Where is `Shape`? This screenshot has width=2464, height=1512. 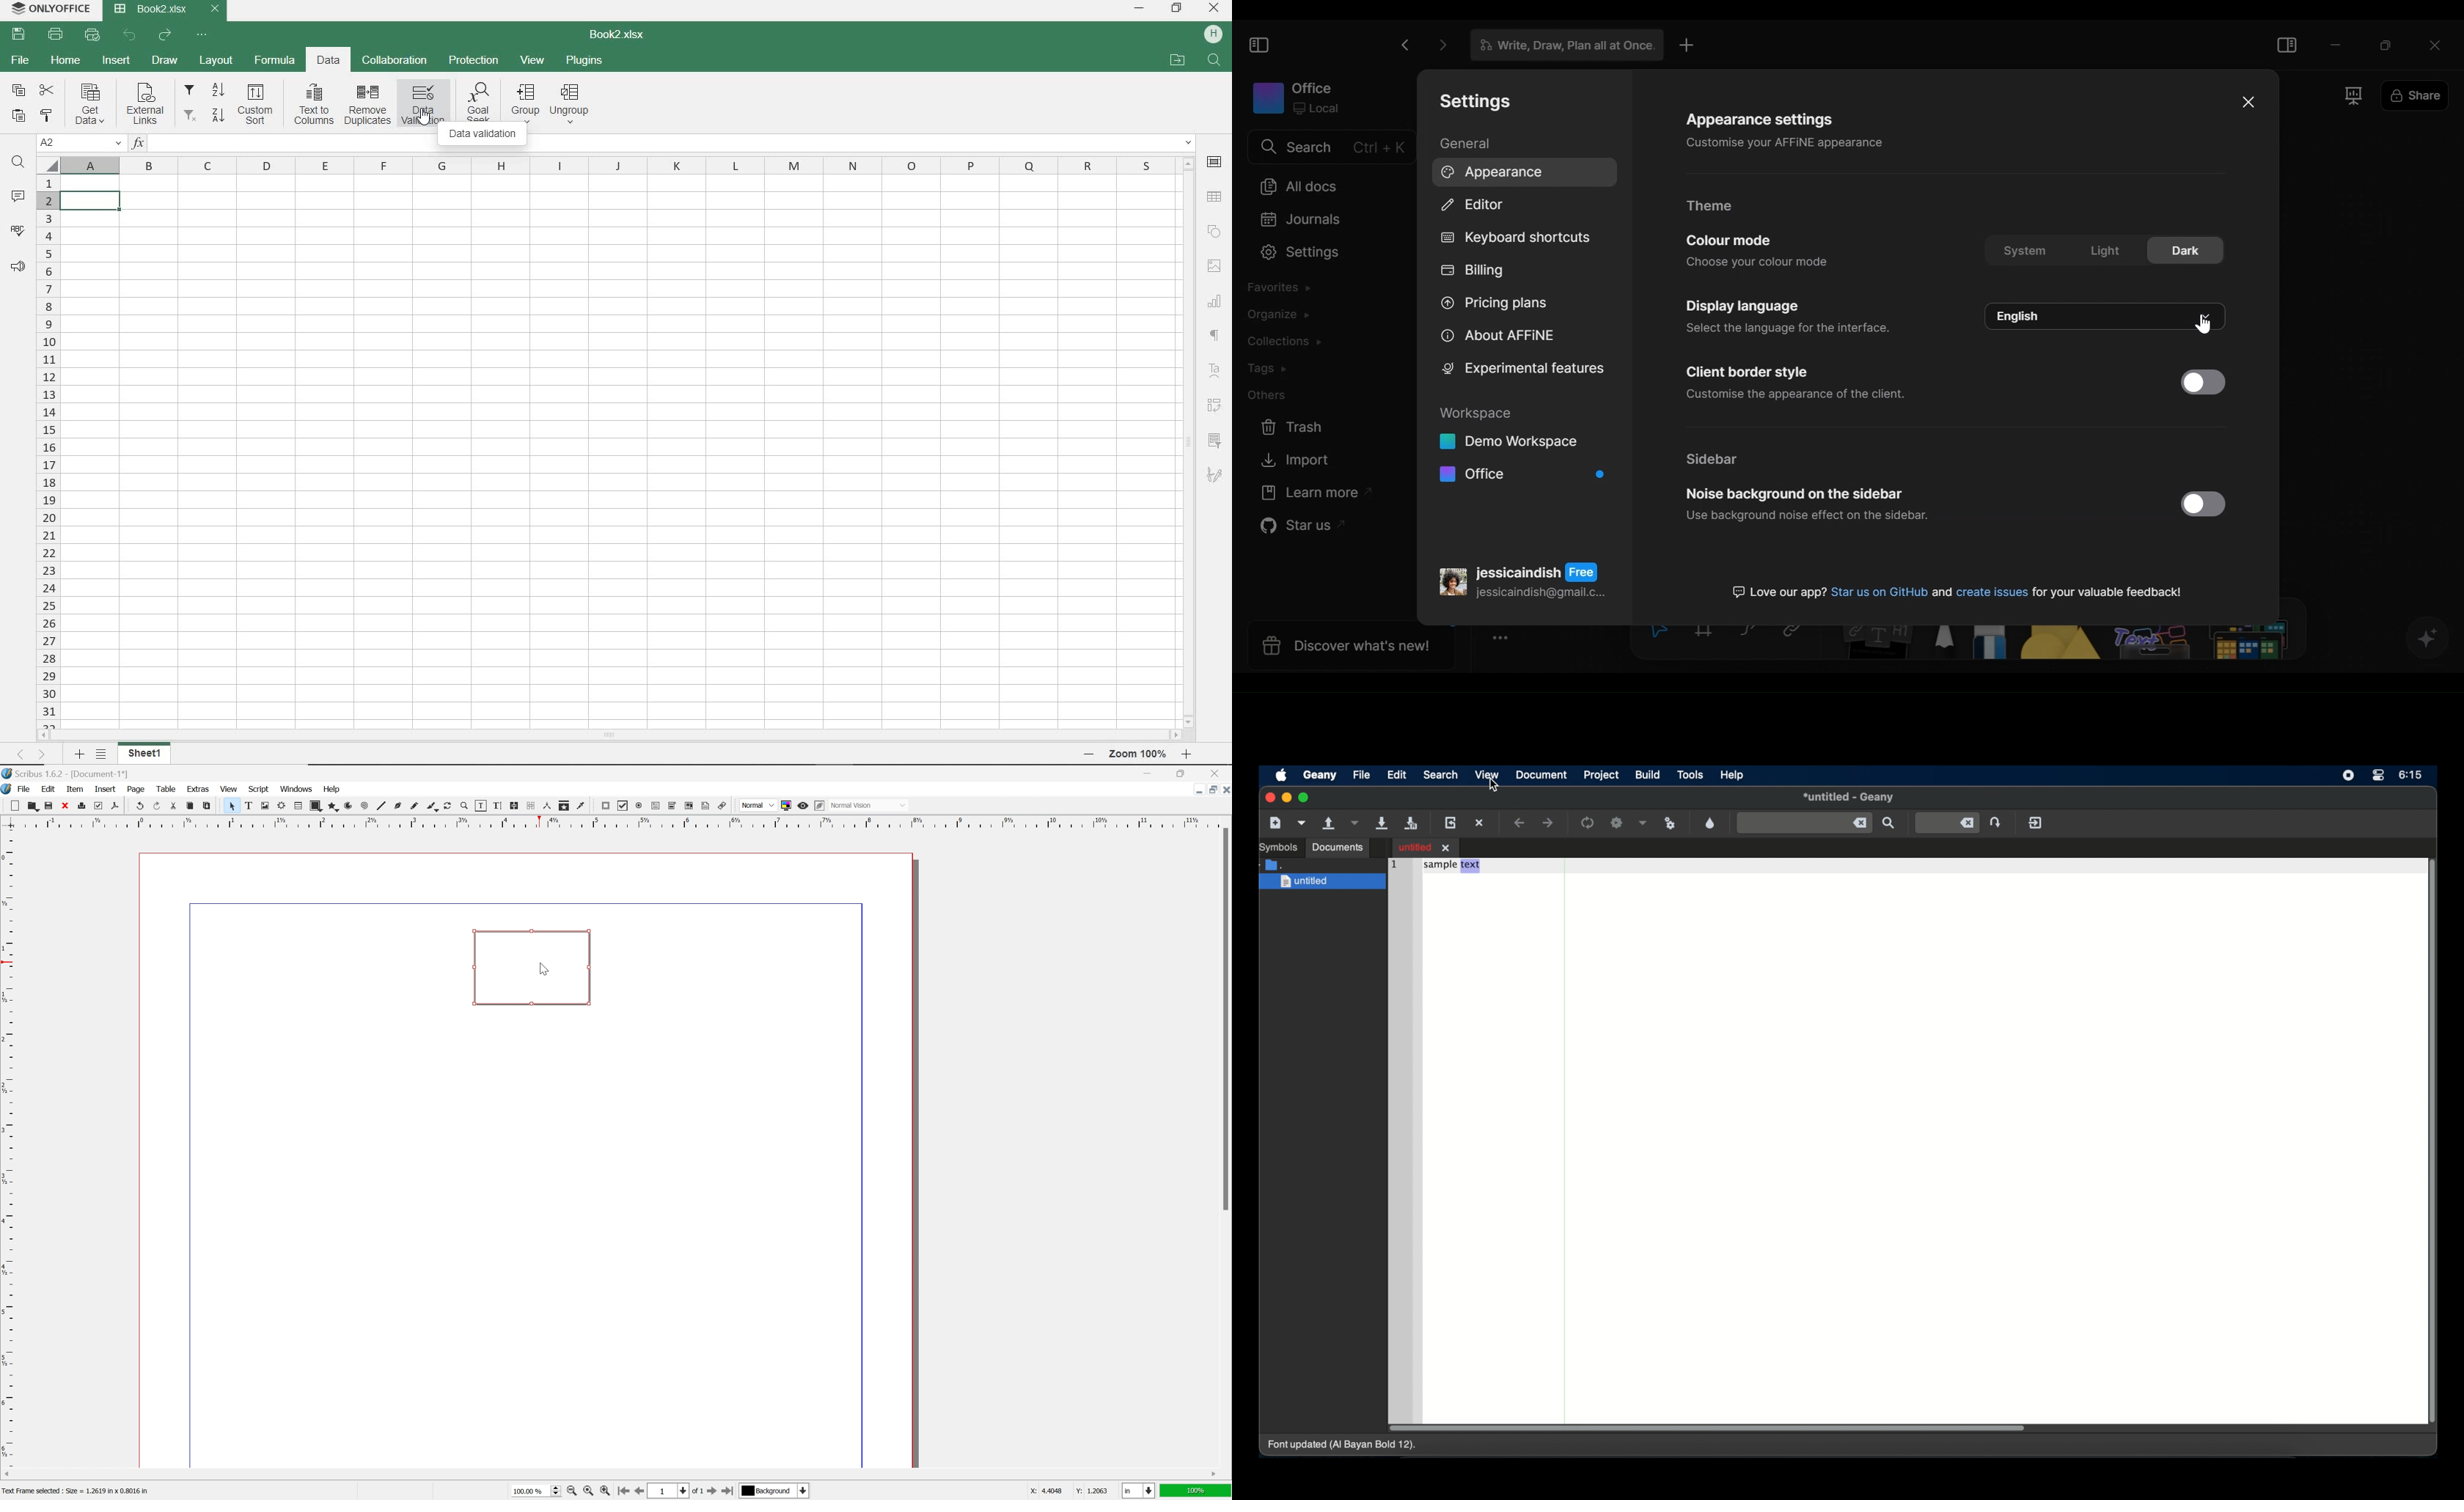 Shape is located at coordinates (2062, 644).